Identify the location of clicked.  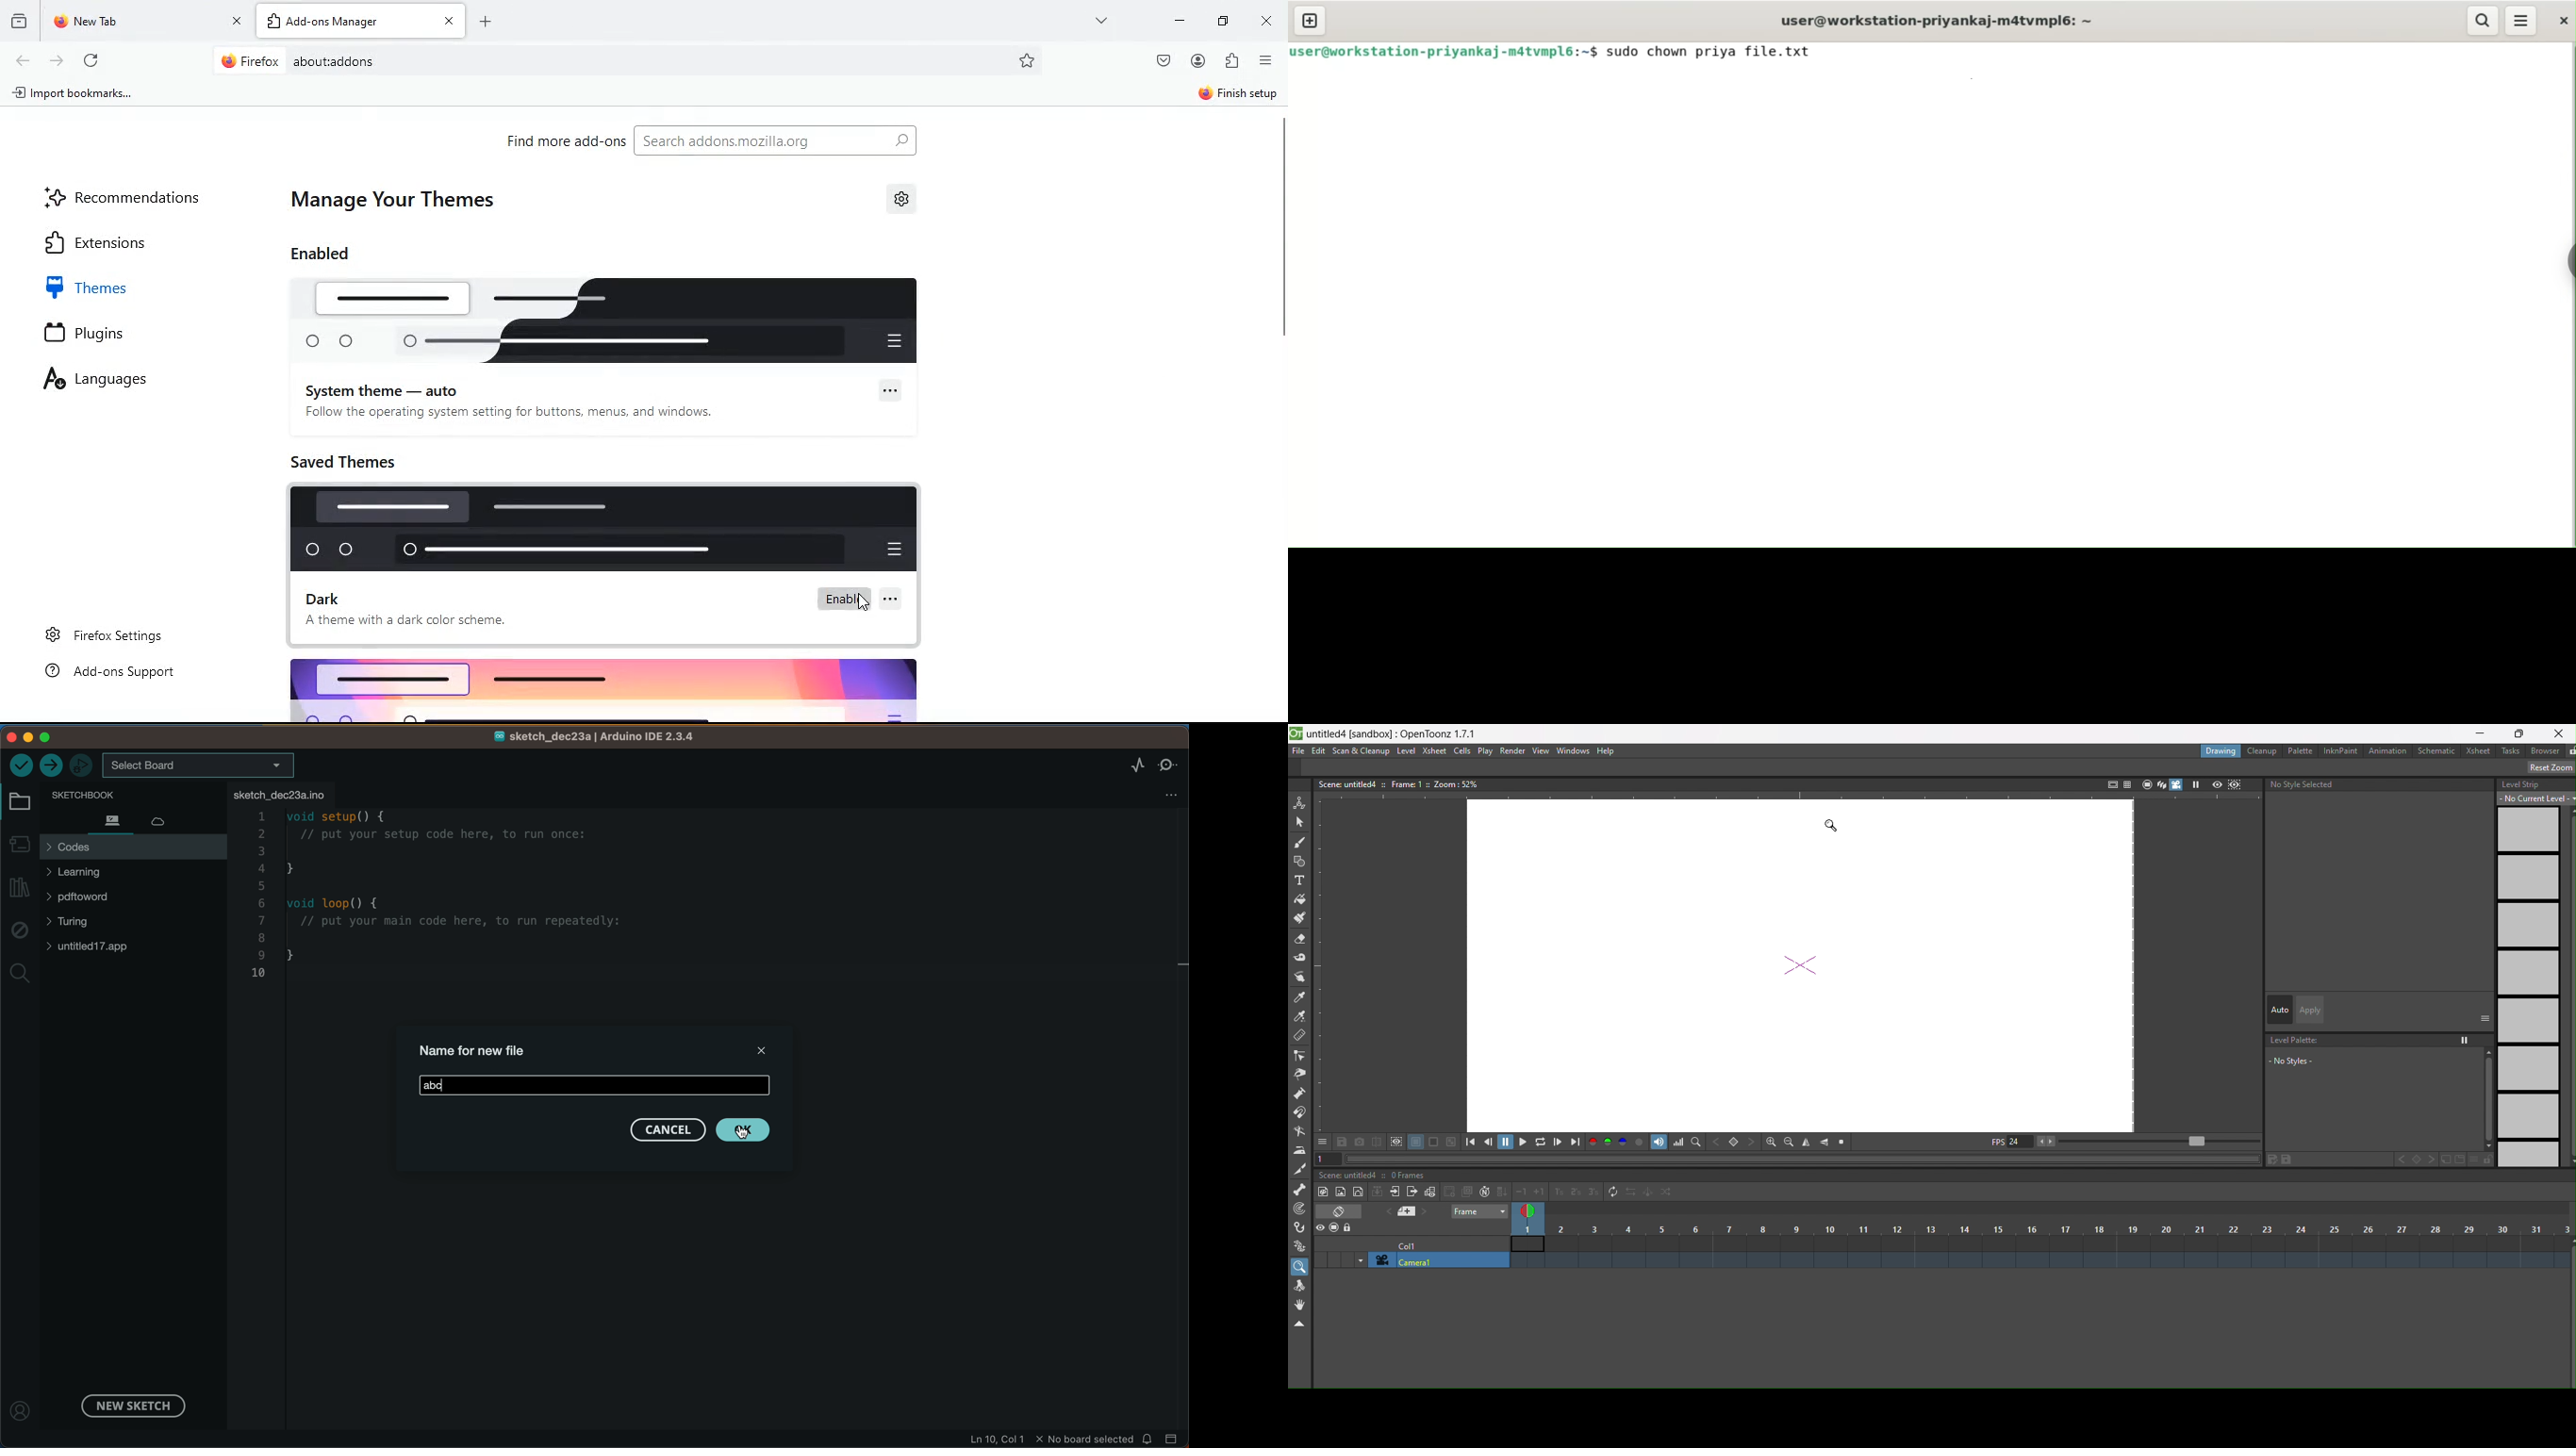
(745, 1130).